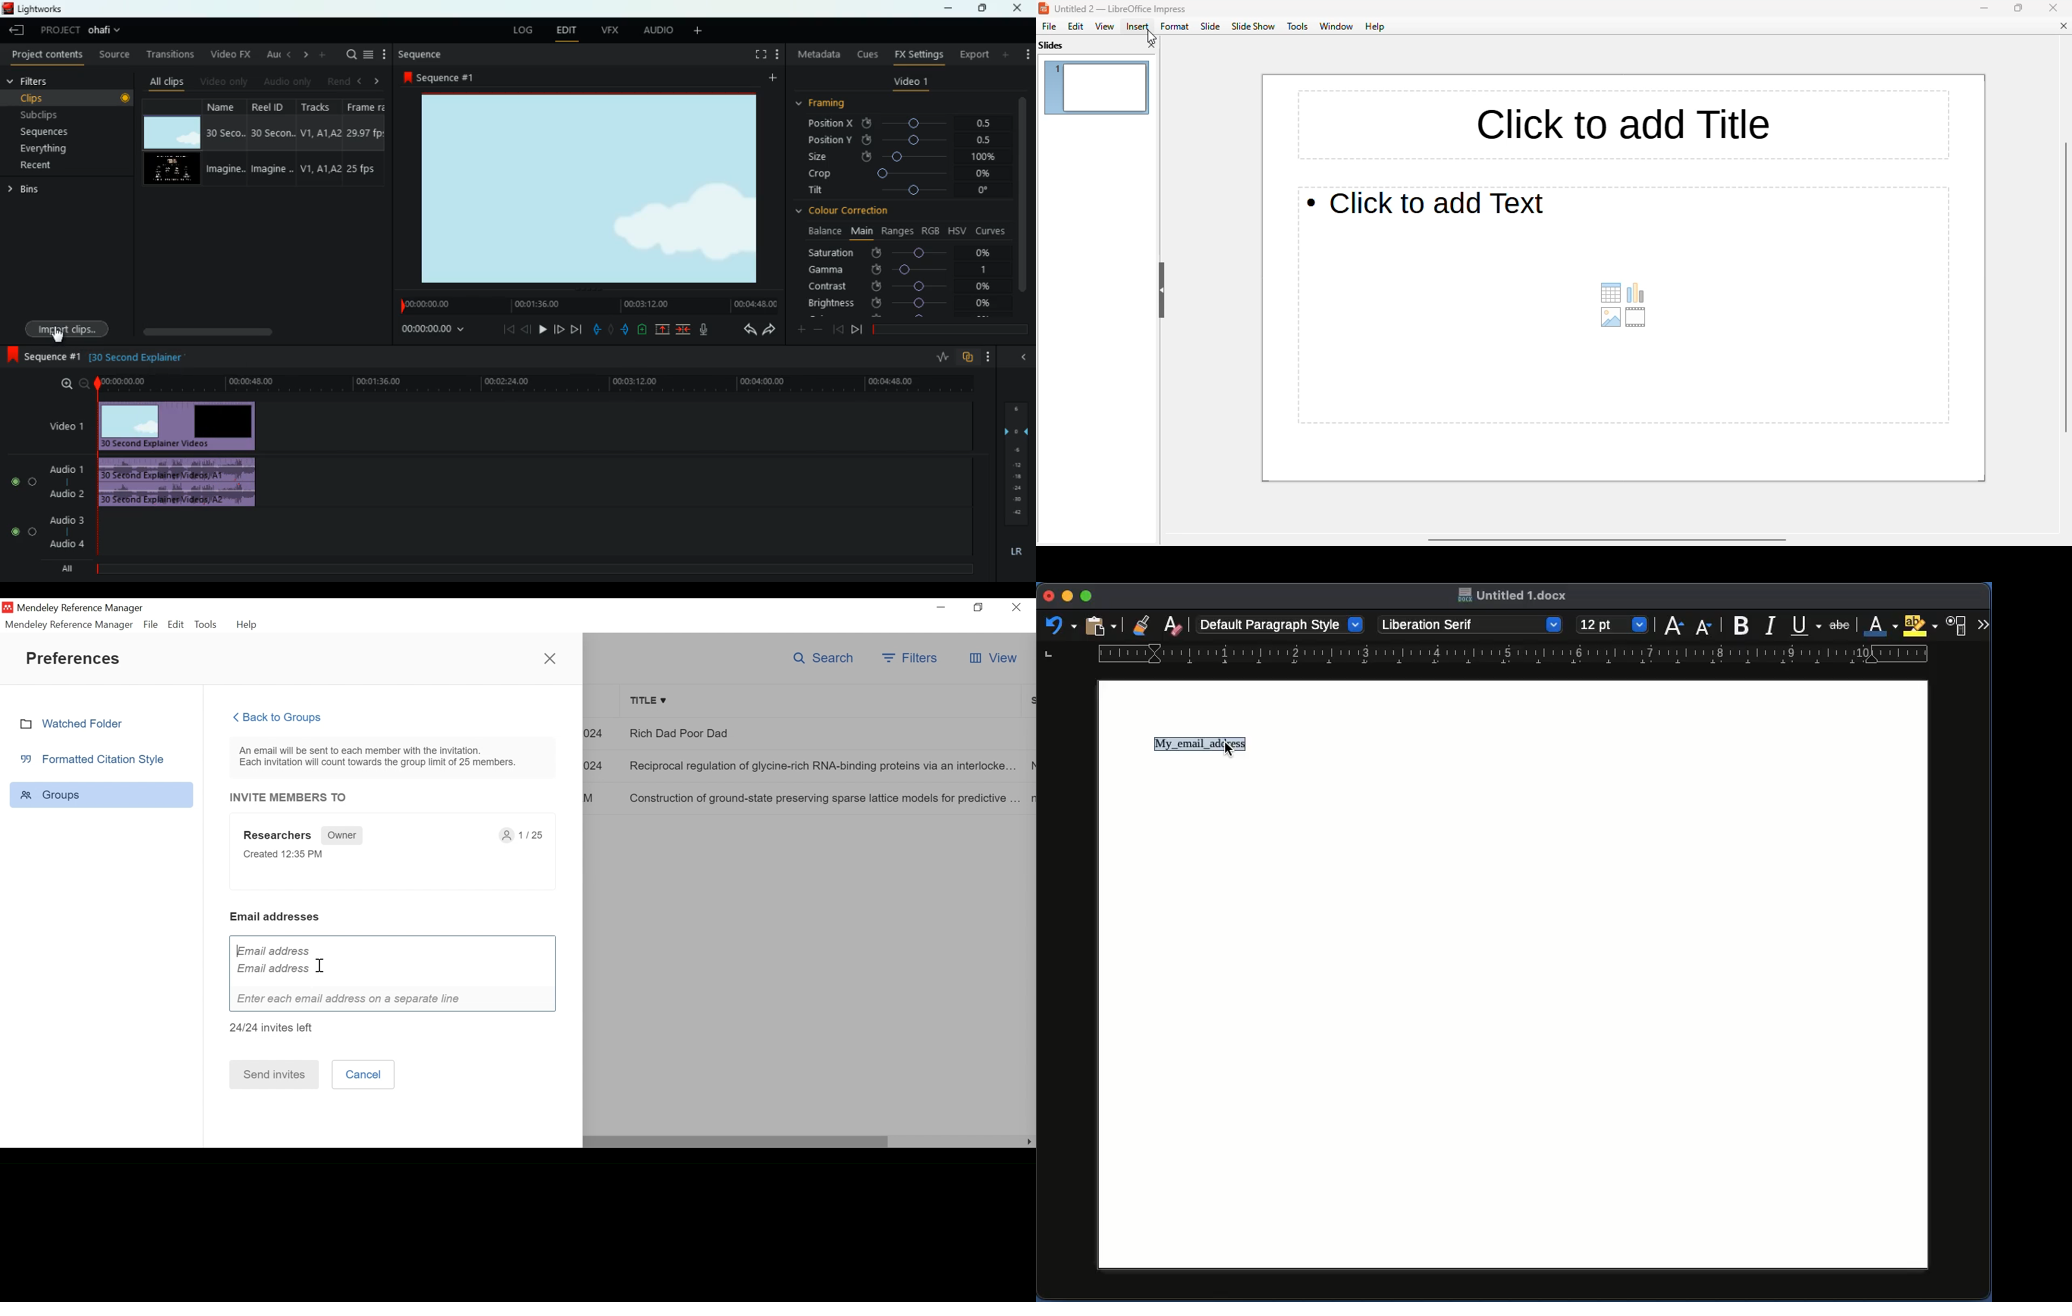 This screenshot has width=2072, height=1316. What do you see at coordinates (596, 329) in the screenshot?
I see `pull` at bounding box center [596, 329].